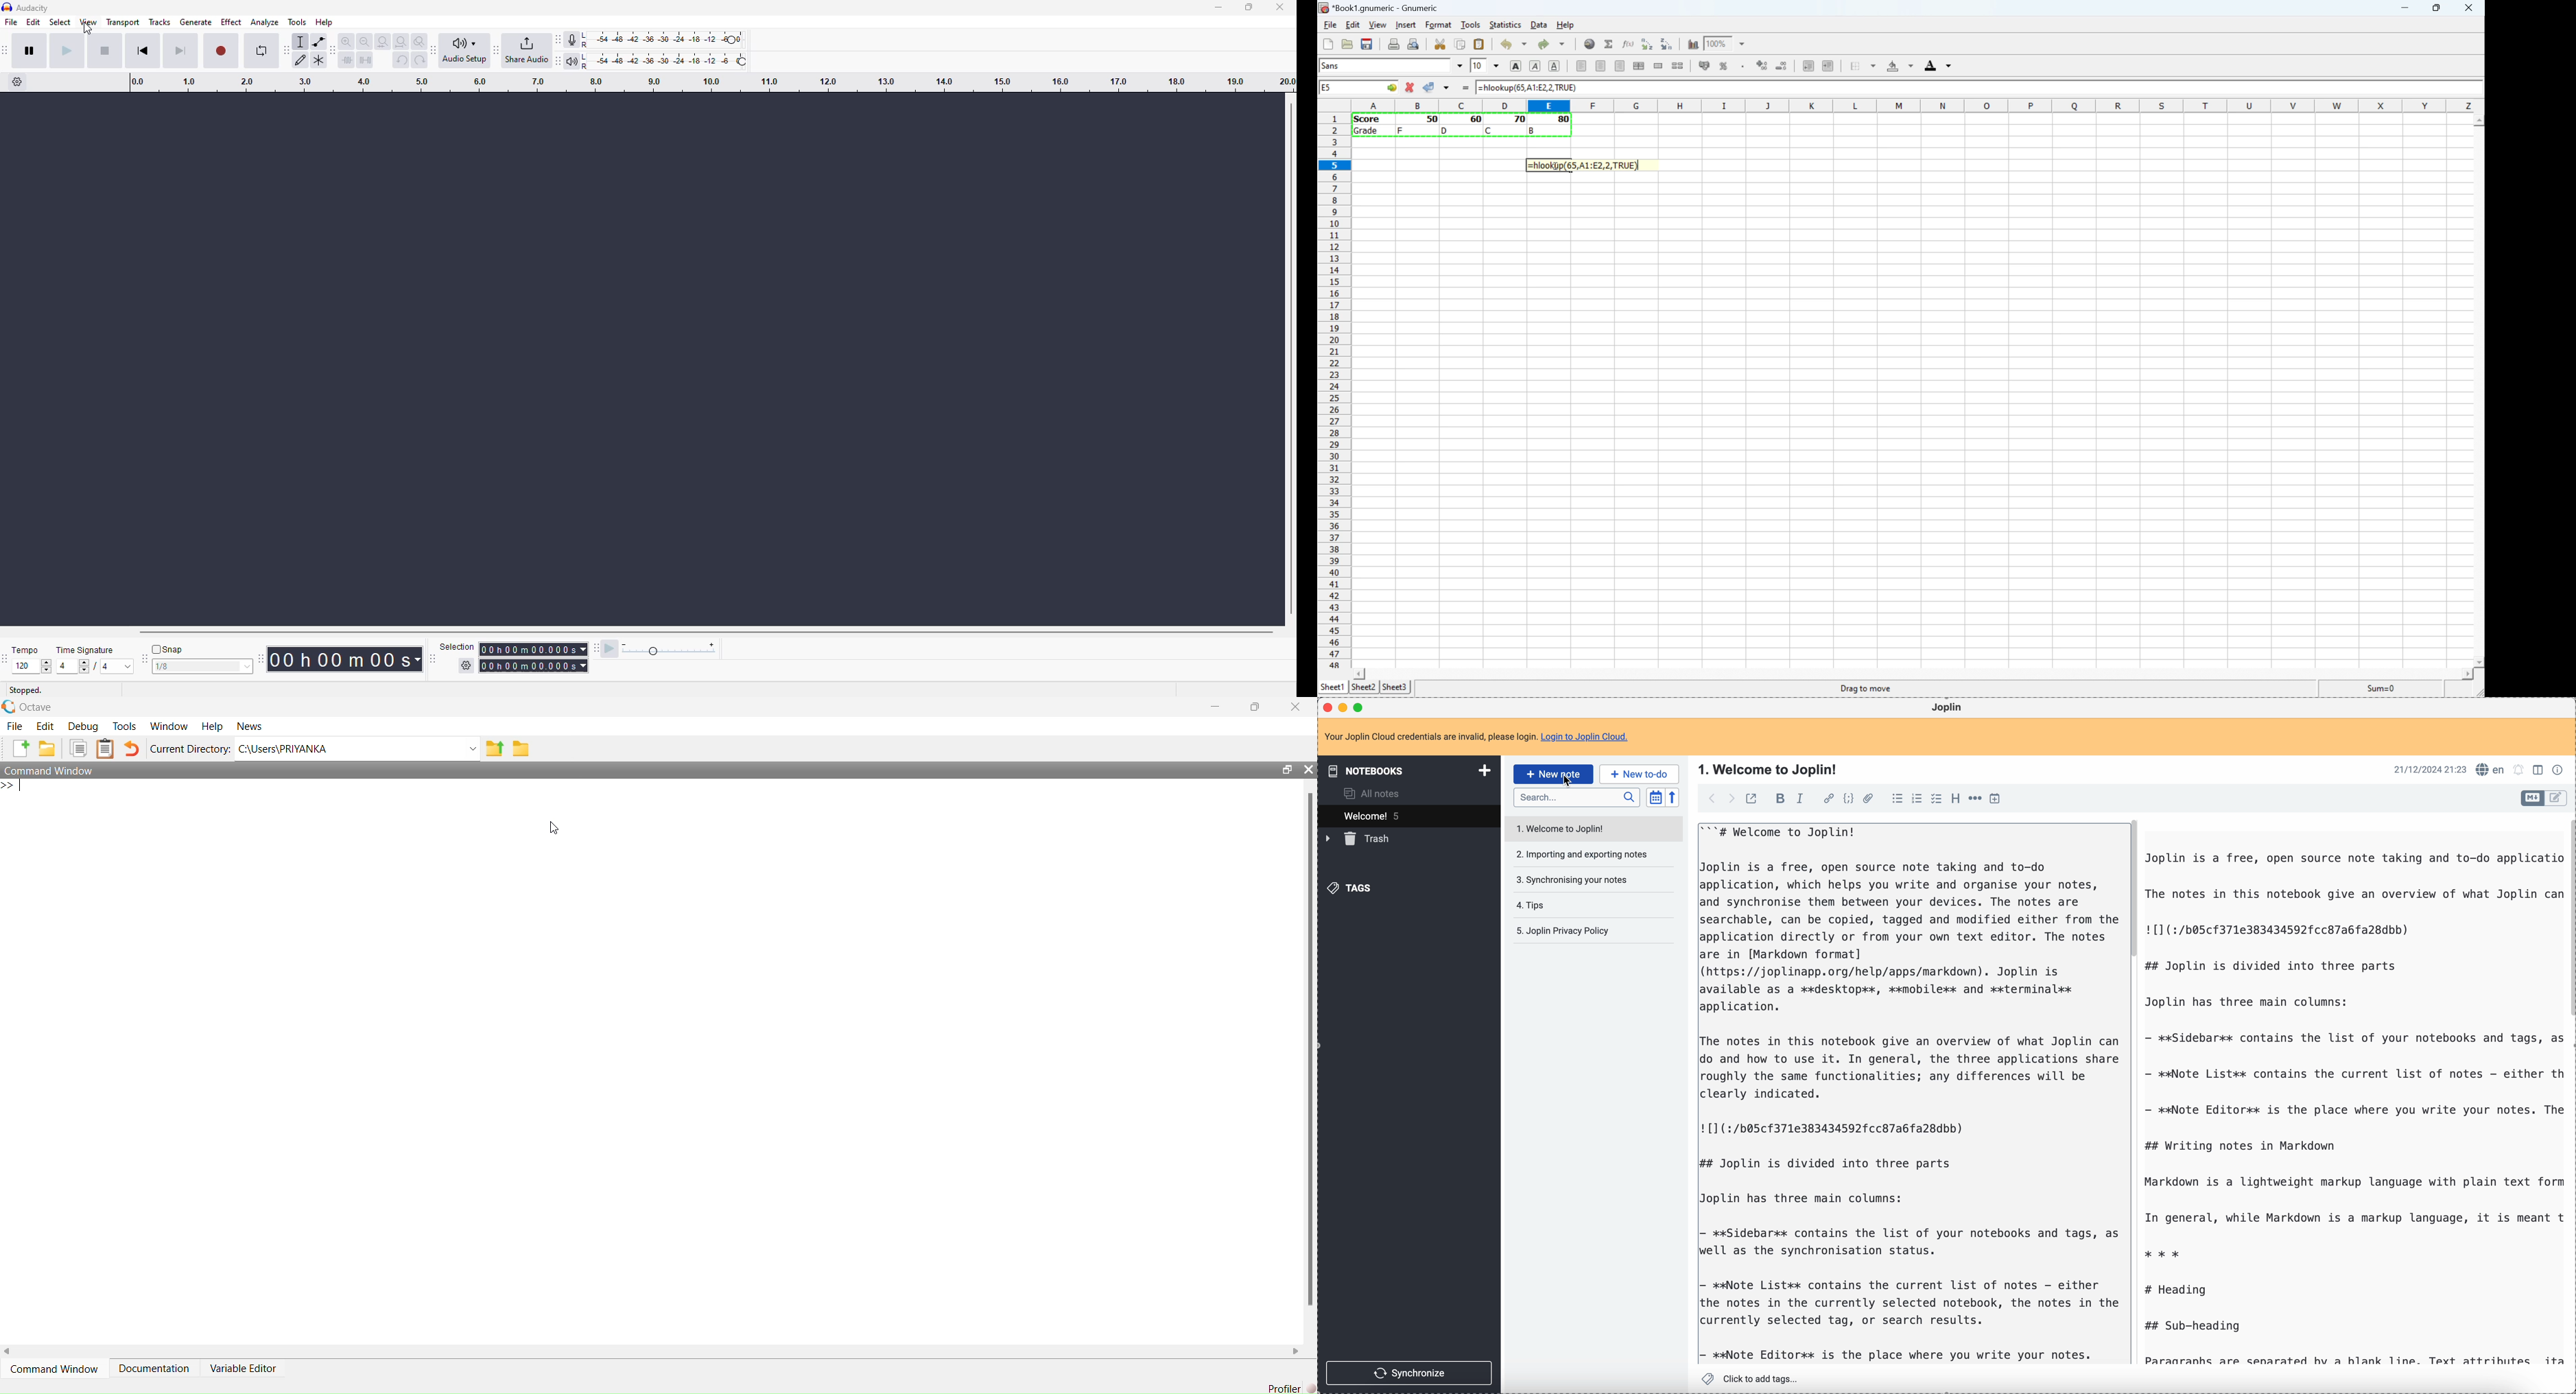  Describe the element at coordinates (1433, 119) in the screenshot. I see `50` at that location.